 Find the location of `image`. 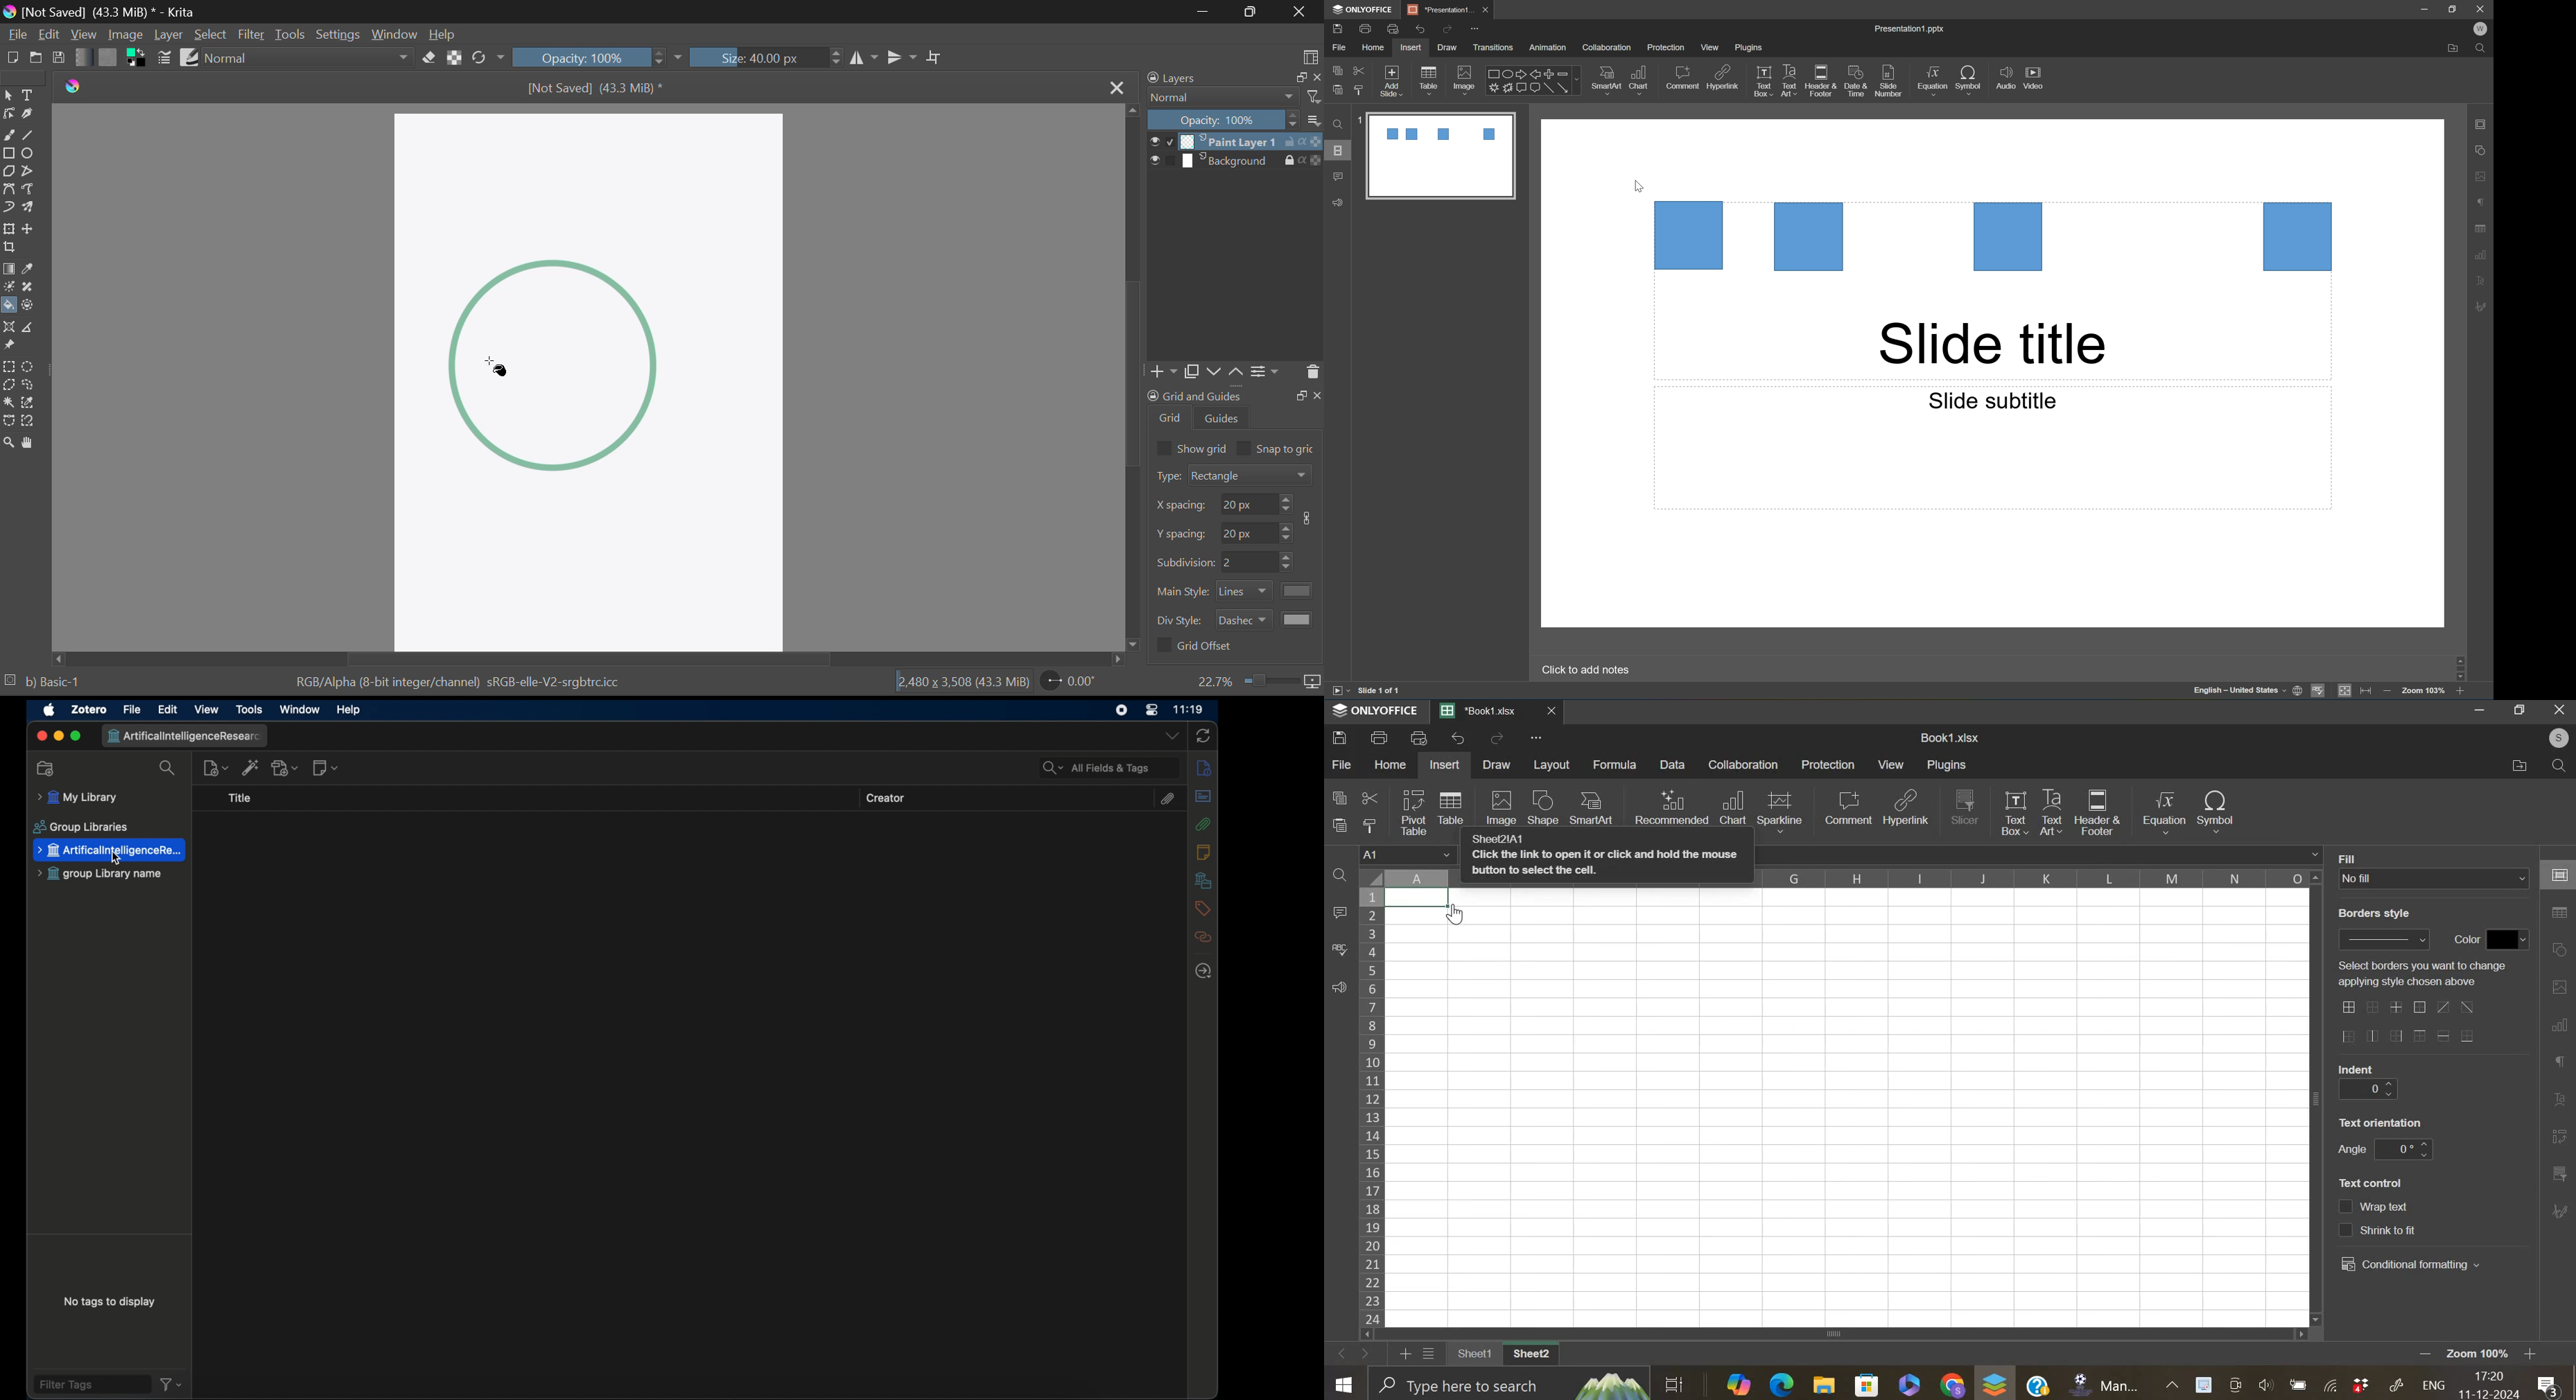

image is located at coordinates (1464, 78).